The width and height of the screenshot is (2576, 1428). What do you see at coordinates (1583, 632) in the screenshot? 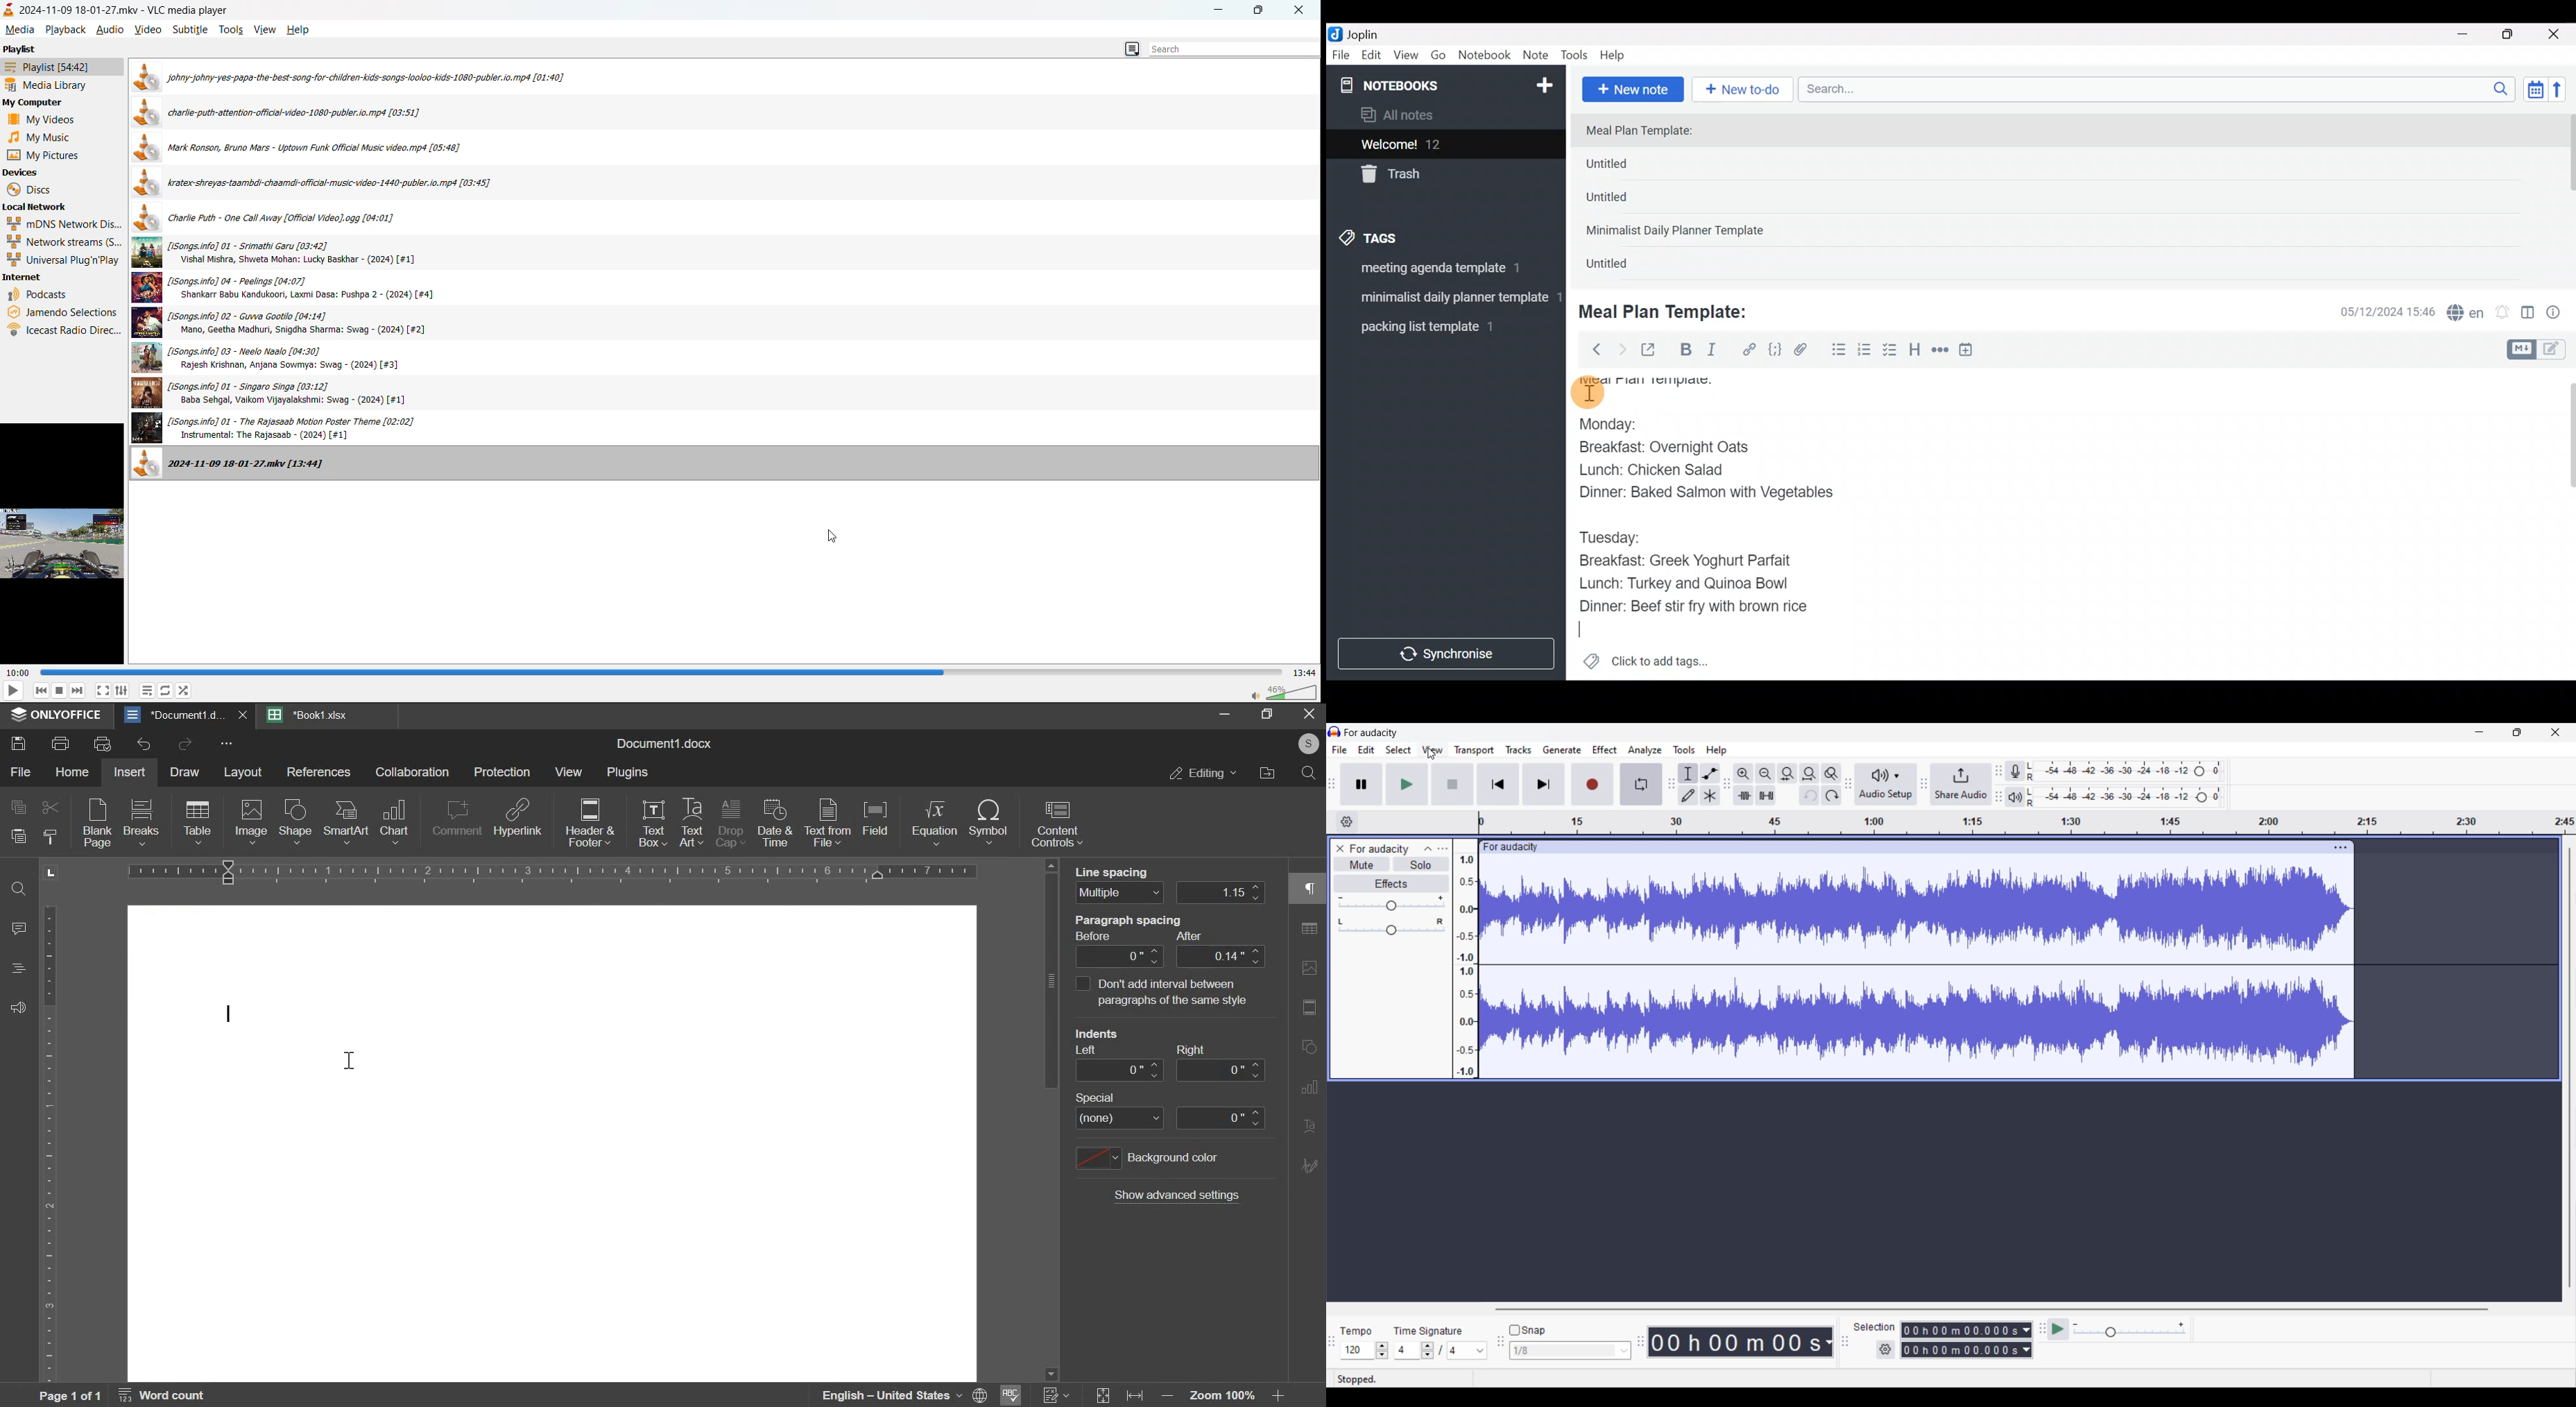
I see `text Cursor` at bounding box center [1583, 632].